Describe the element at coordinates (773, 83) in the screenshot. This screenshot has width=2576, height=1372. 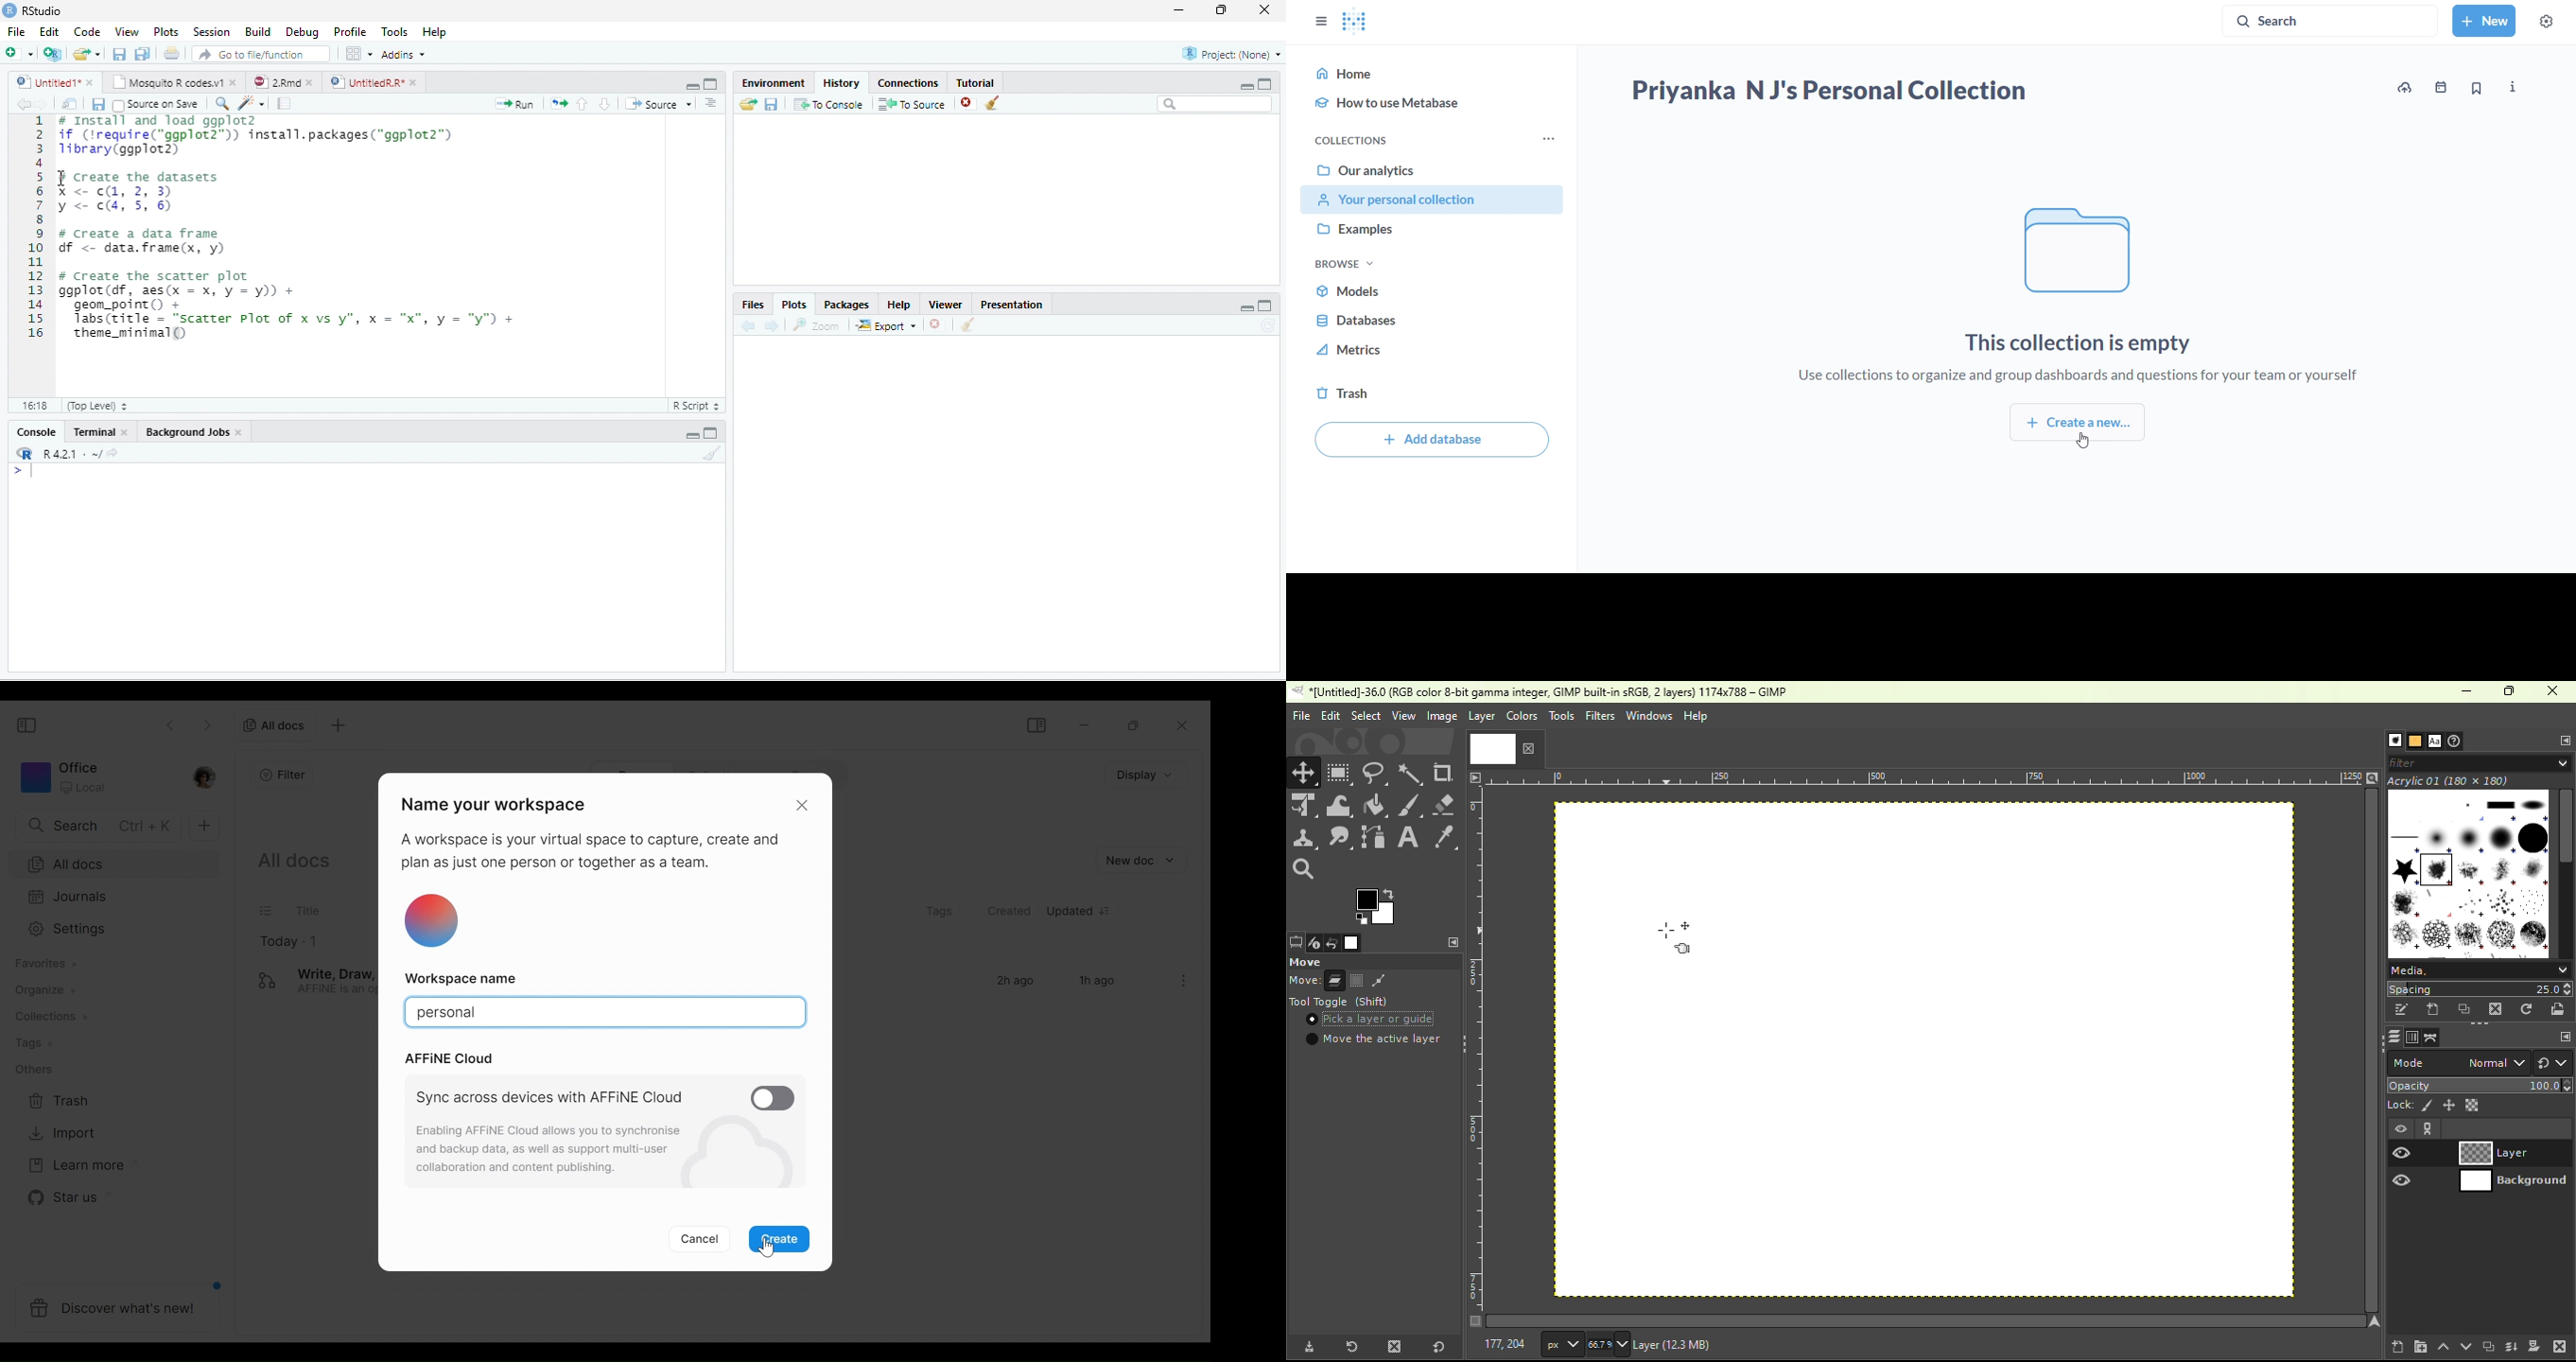
I see `Environment` at that location.